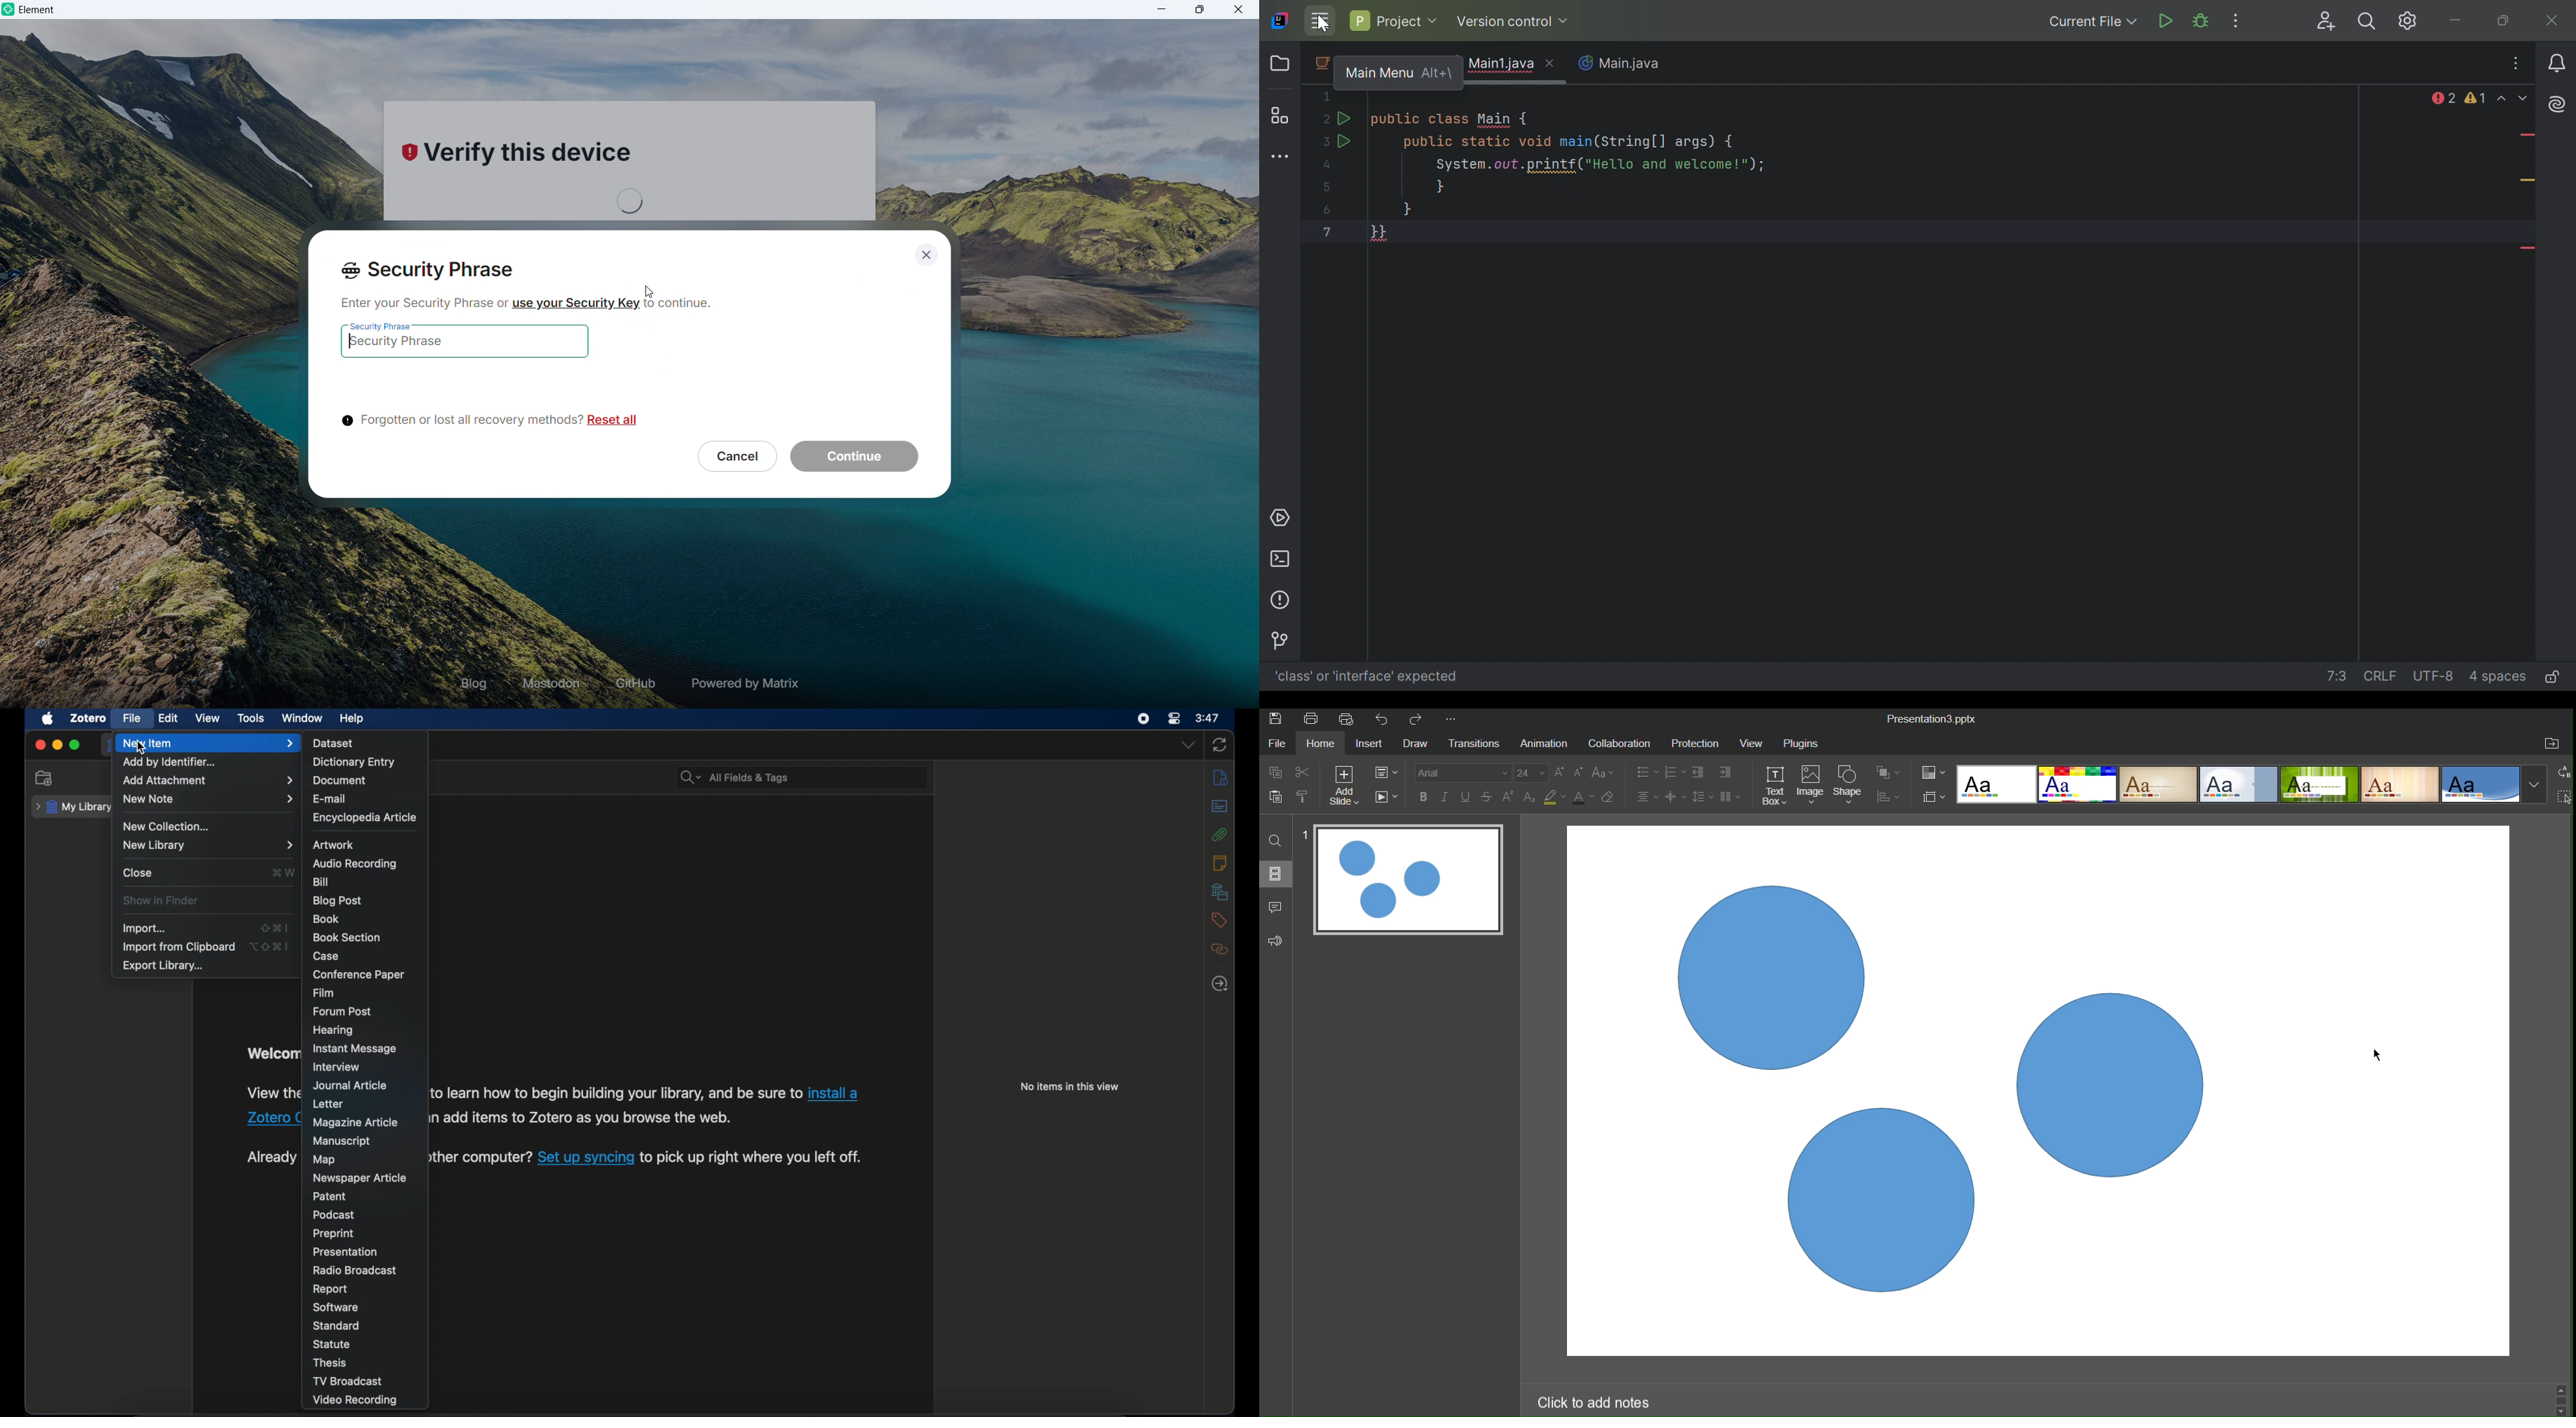 Image resolution: width=2576 pixels, height=1428 pixels. I want to click on Draw, so click(1419, 745).